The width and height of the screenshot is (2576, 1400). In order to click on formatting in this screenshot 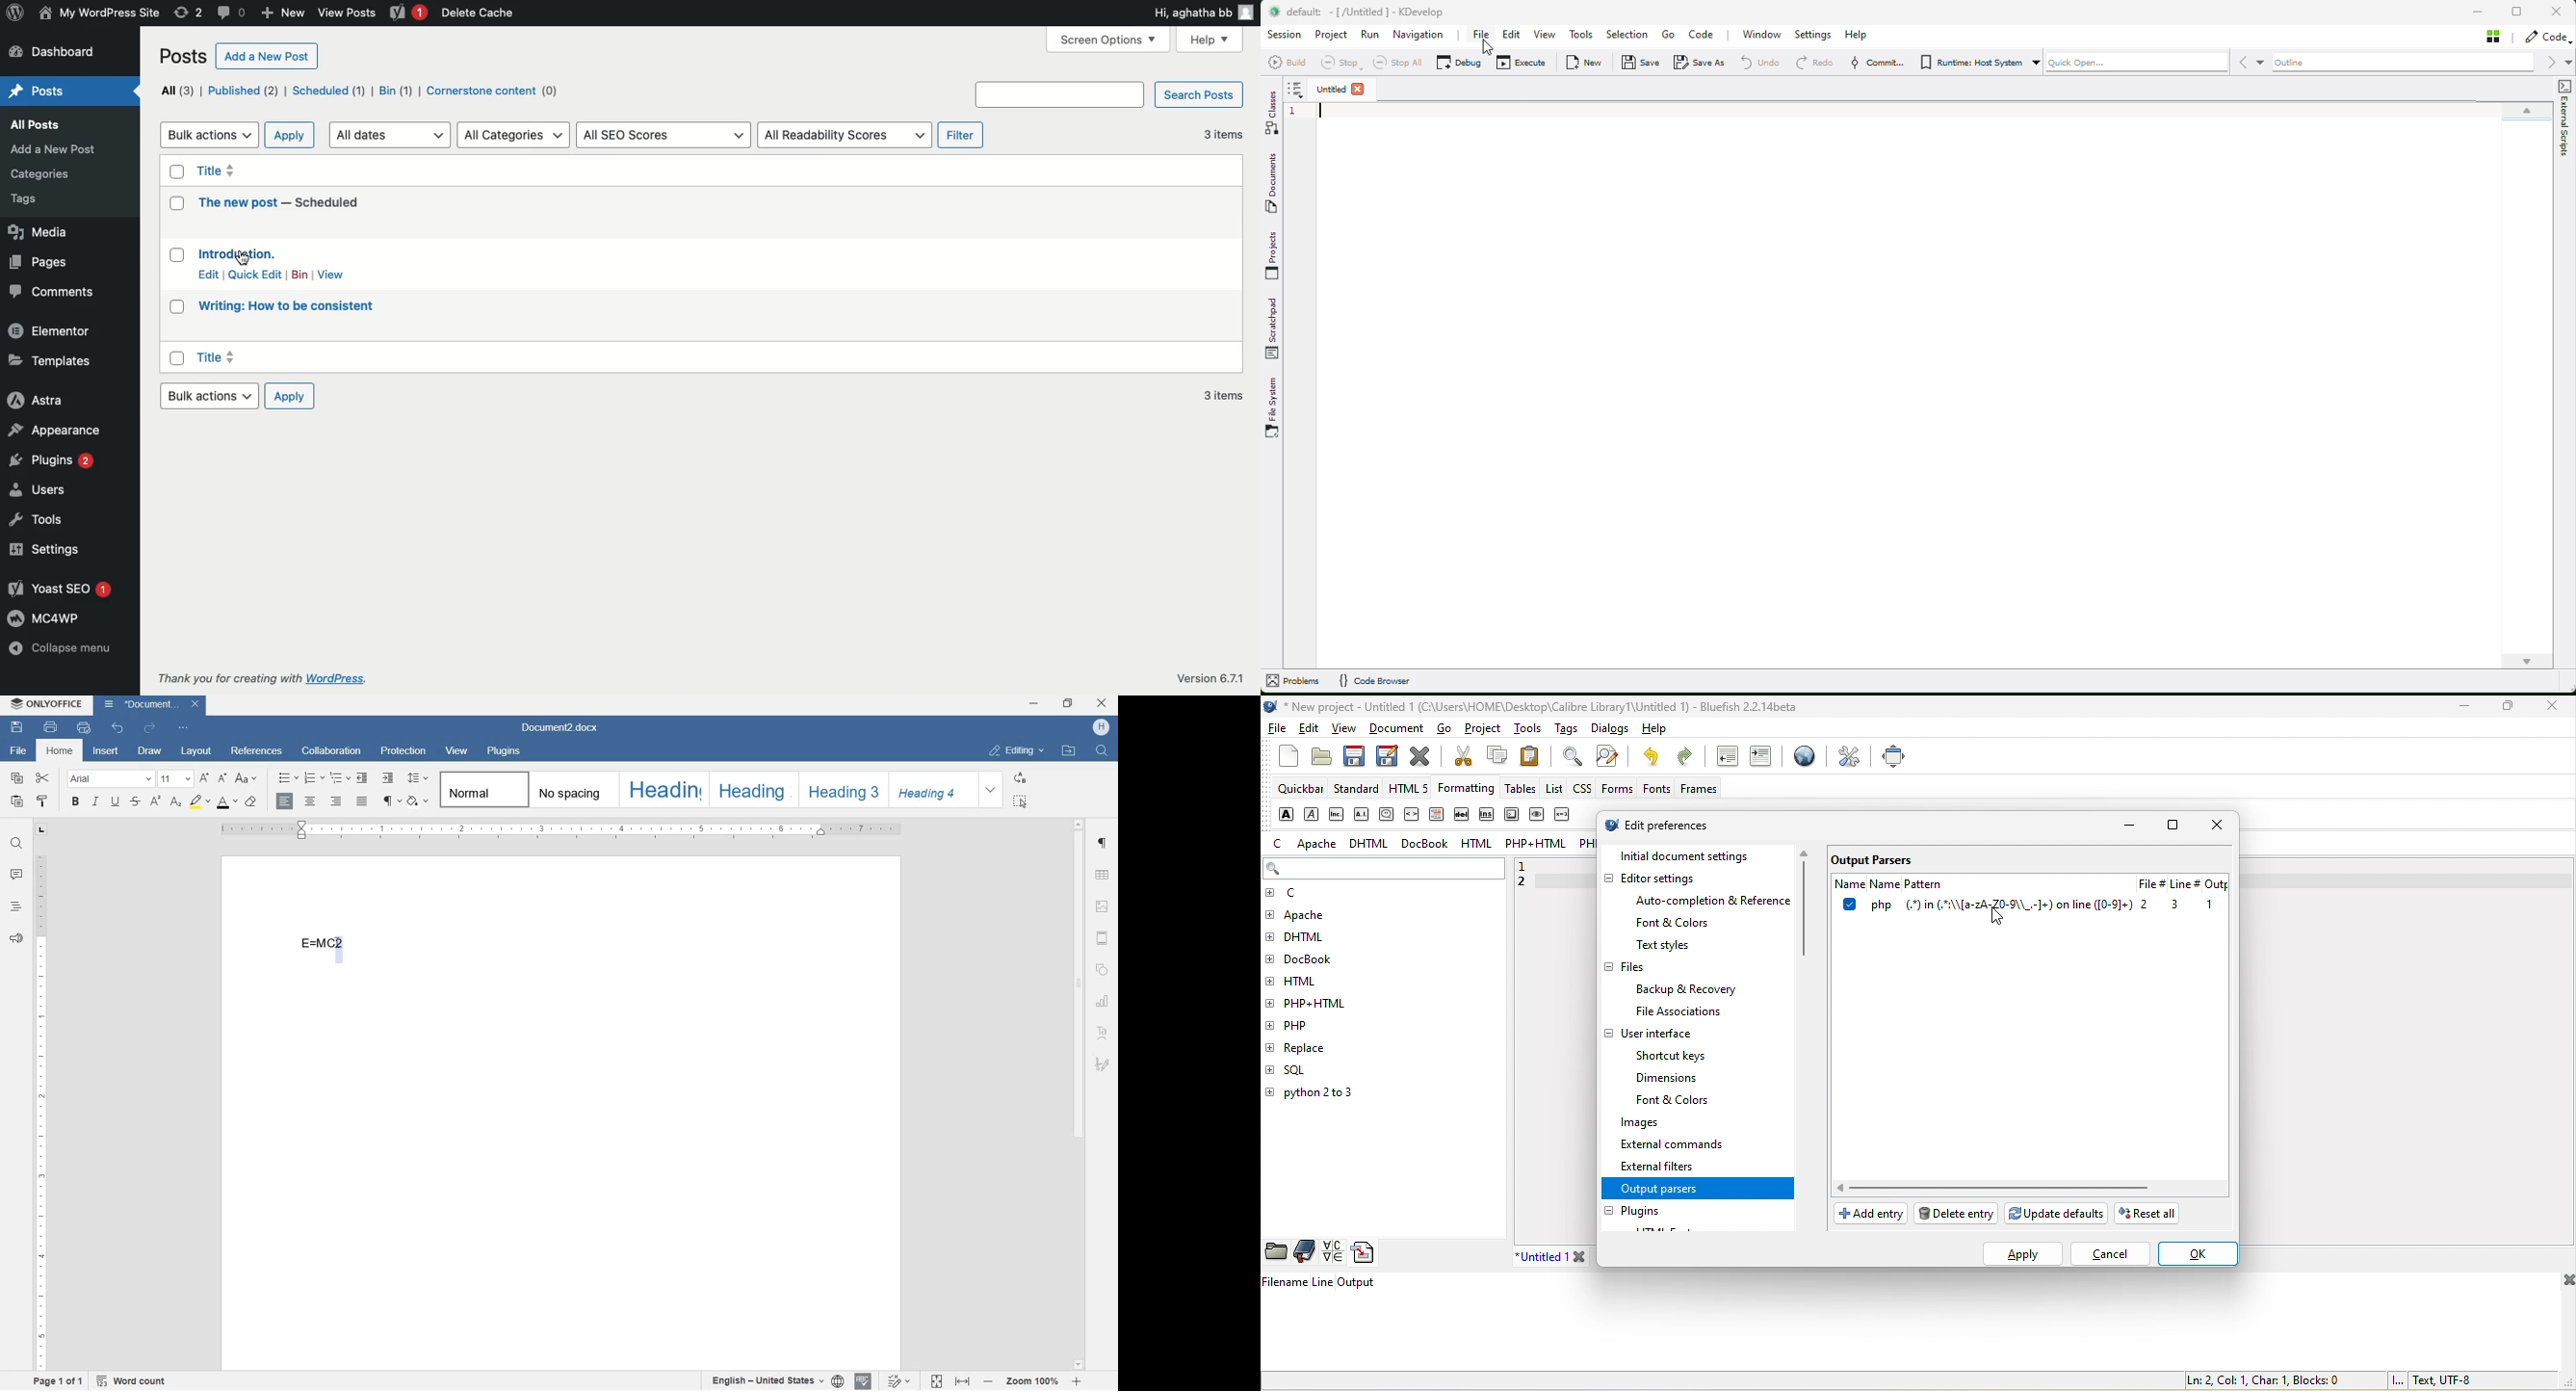, I will do `click(1470, 789)`.